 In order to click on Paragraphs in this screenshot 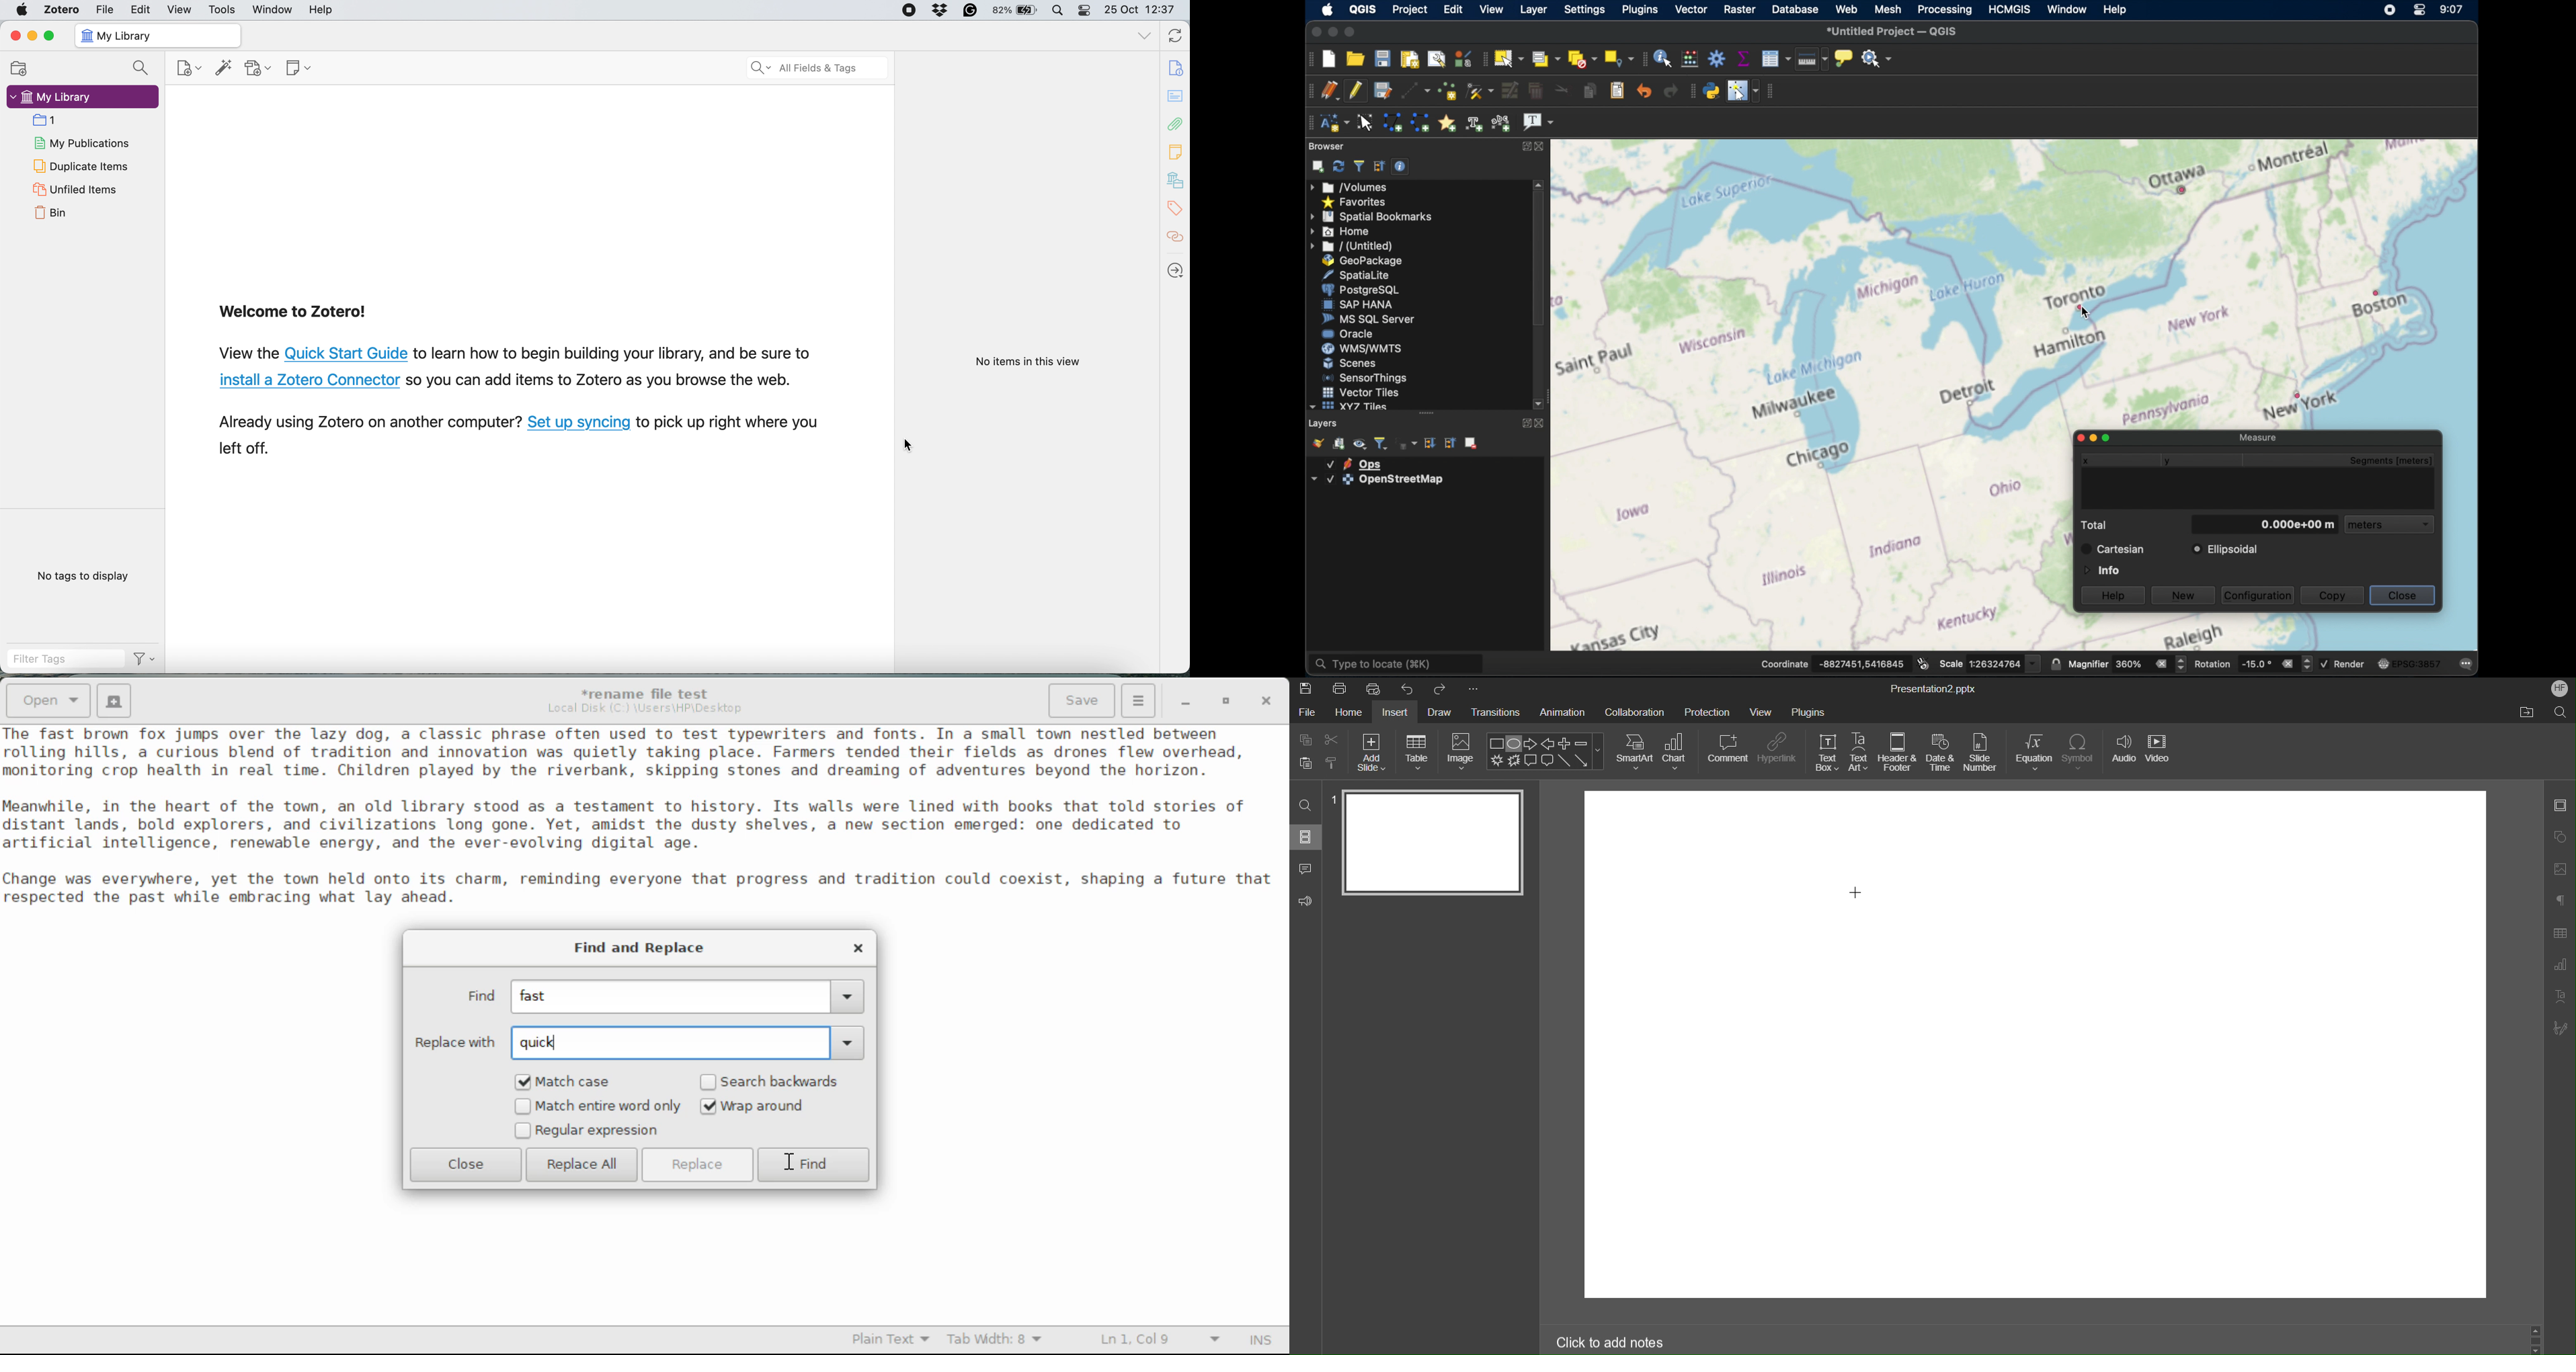, I will do `click(2561, 900)`.